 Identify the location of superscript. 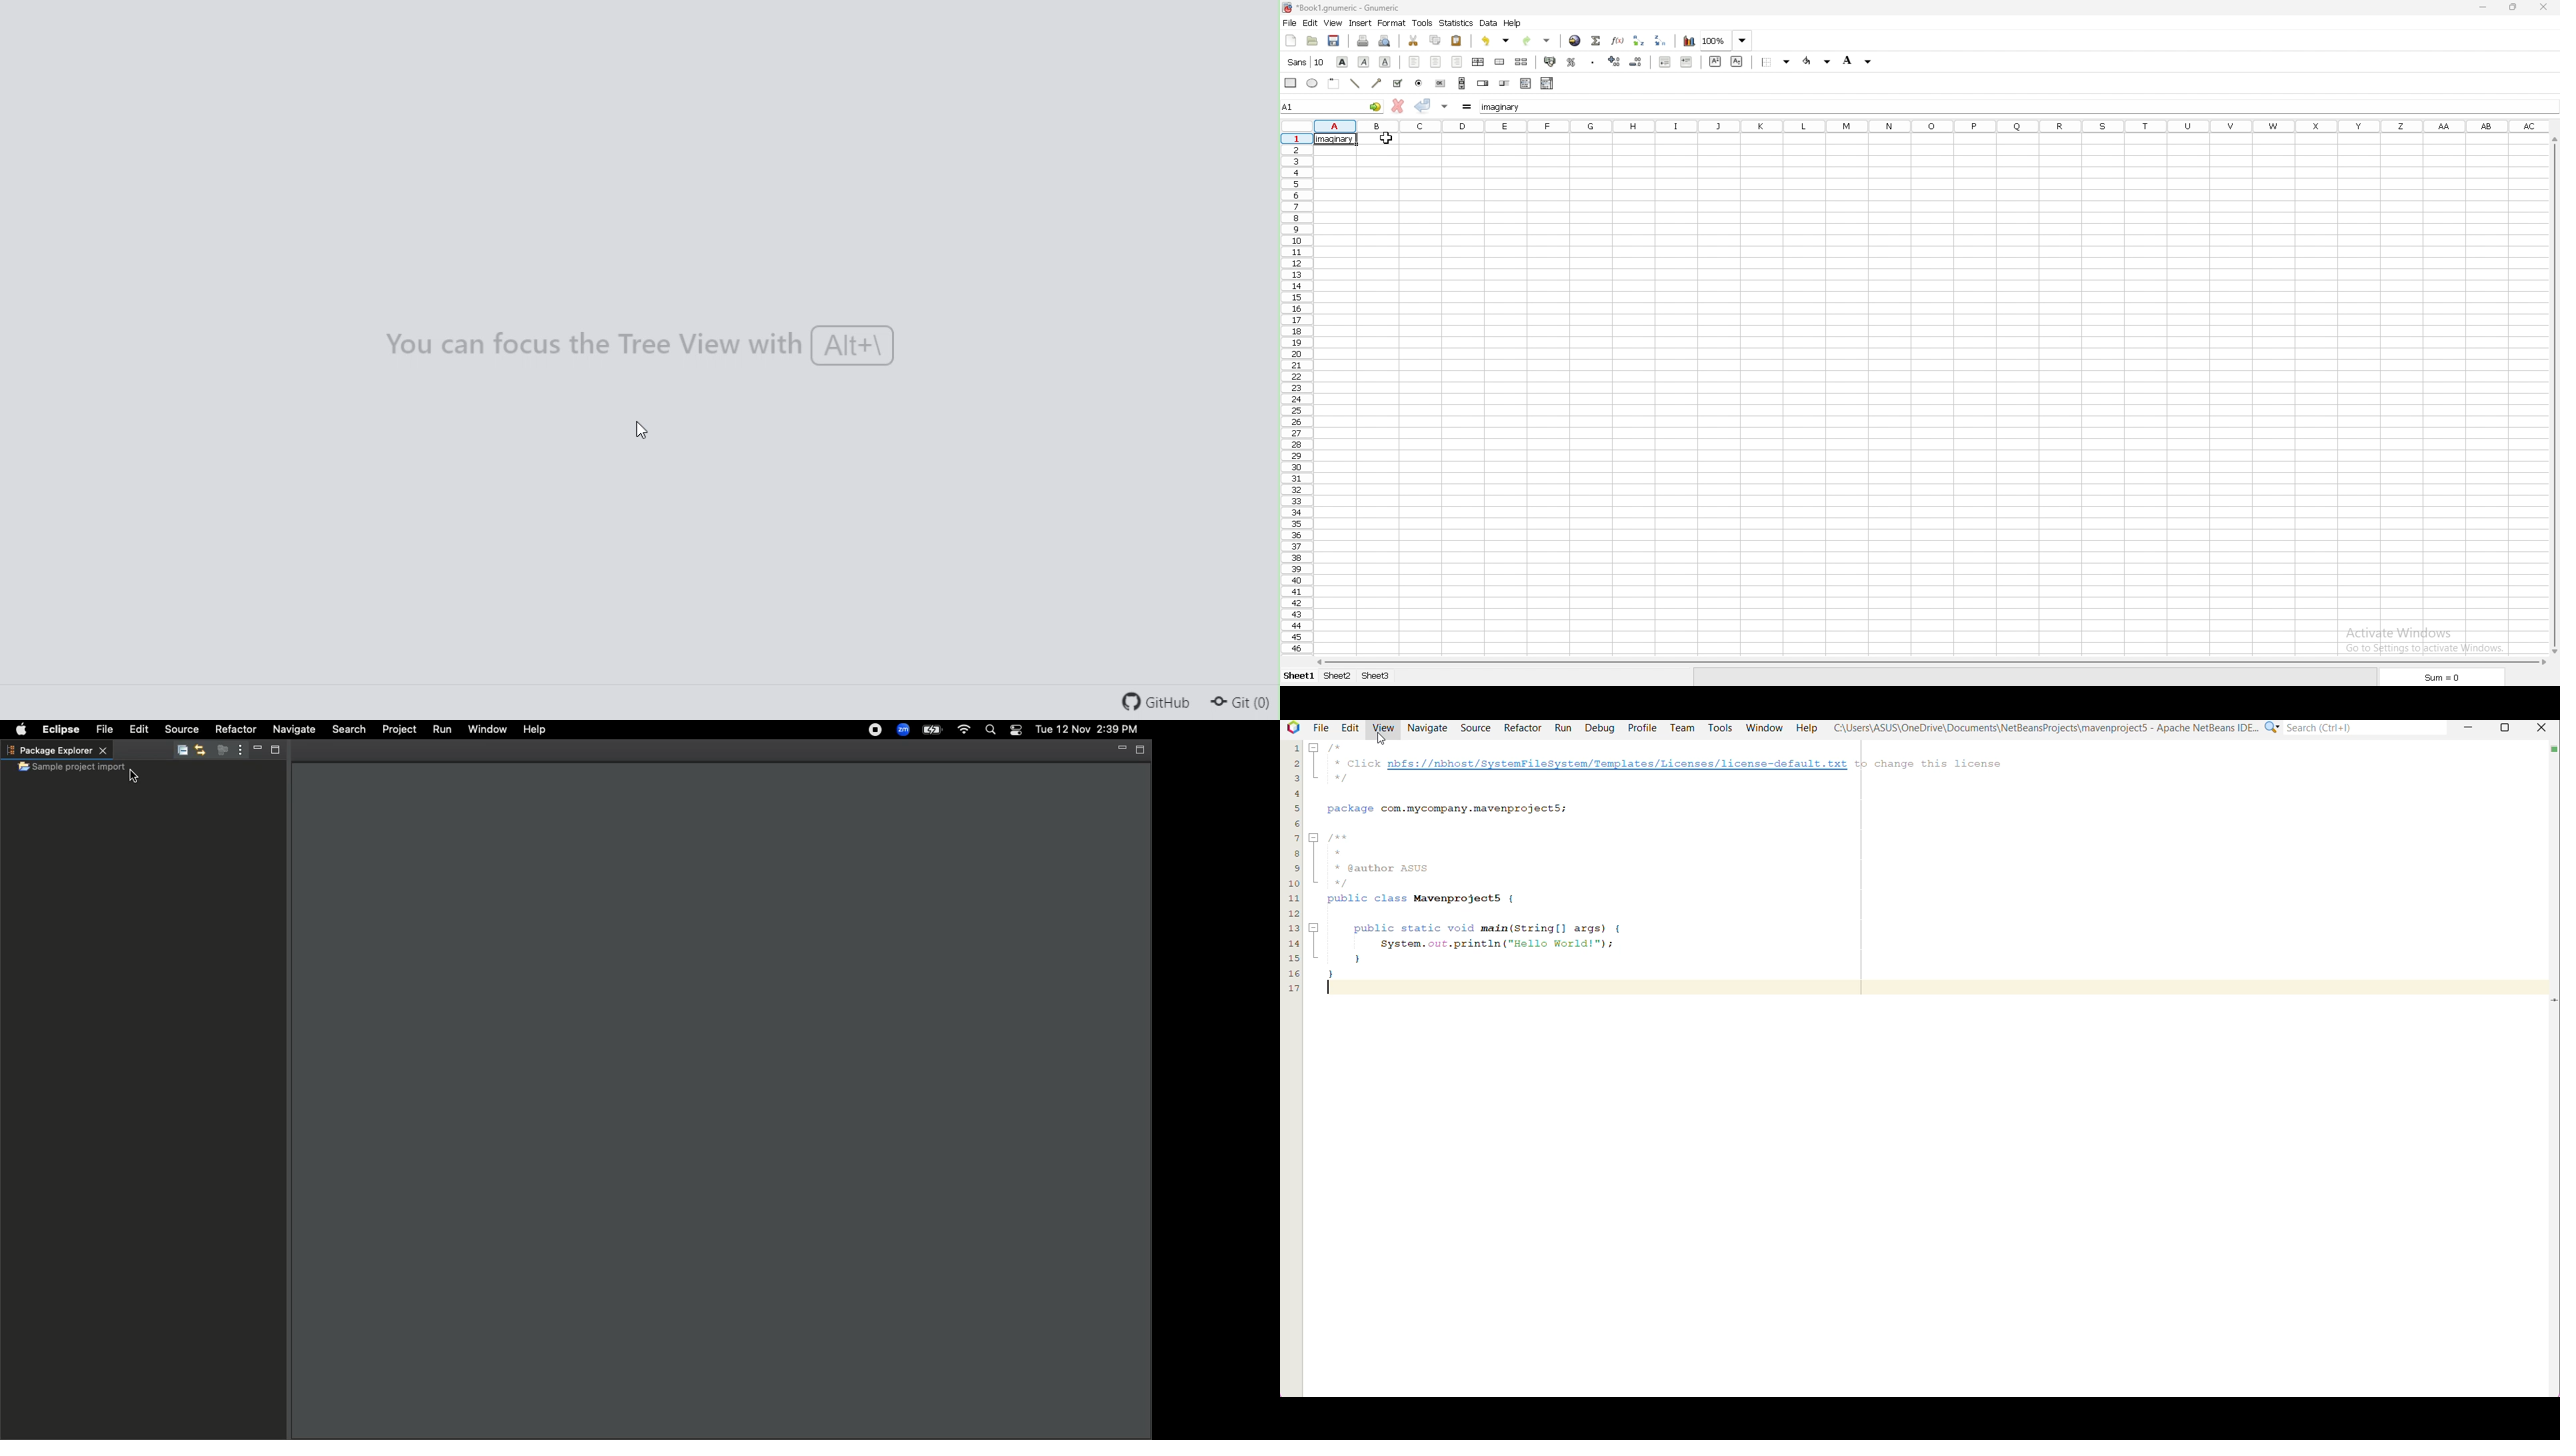
(1715, 61).